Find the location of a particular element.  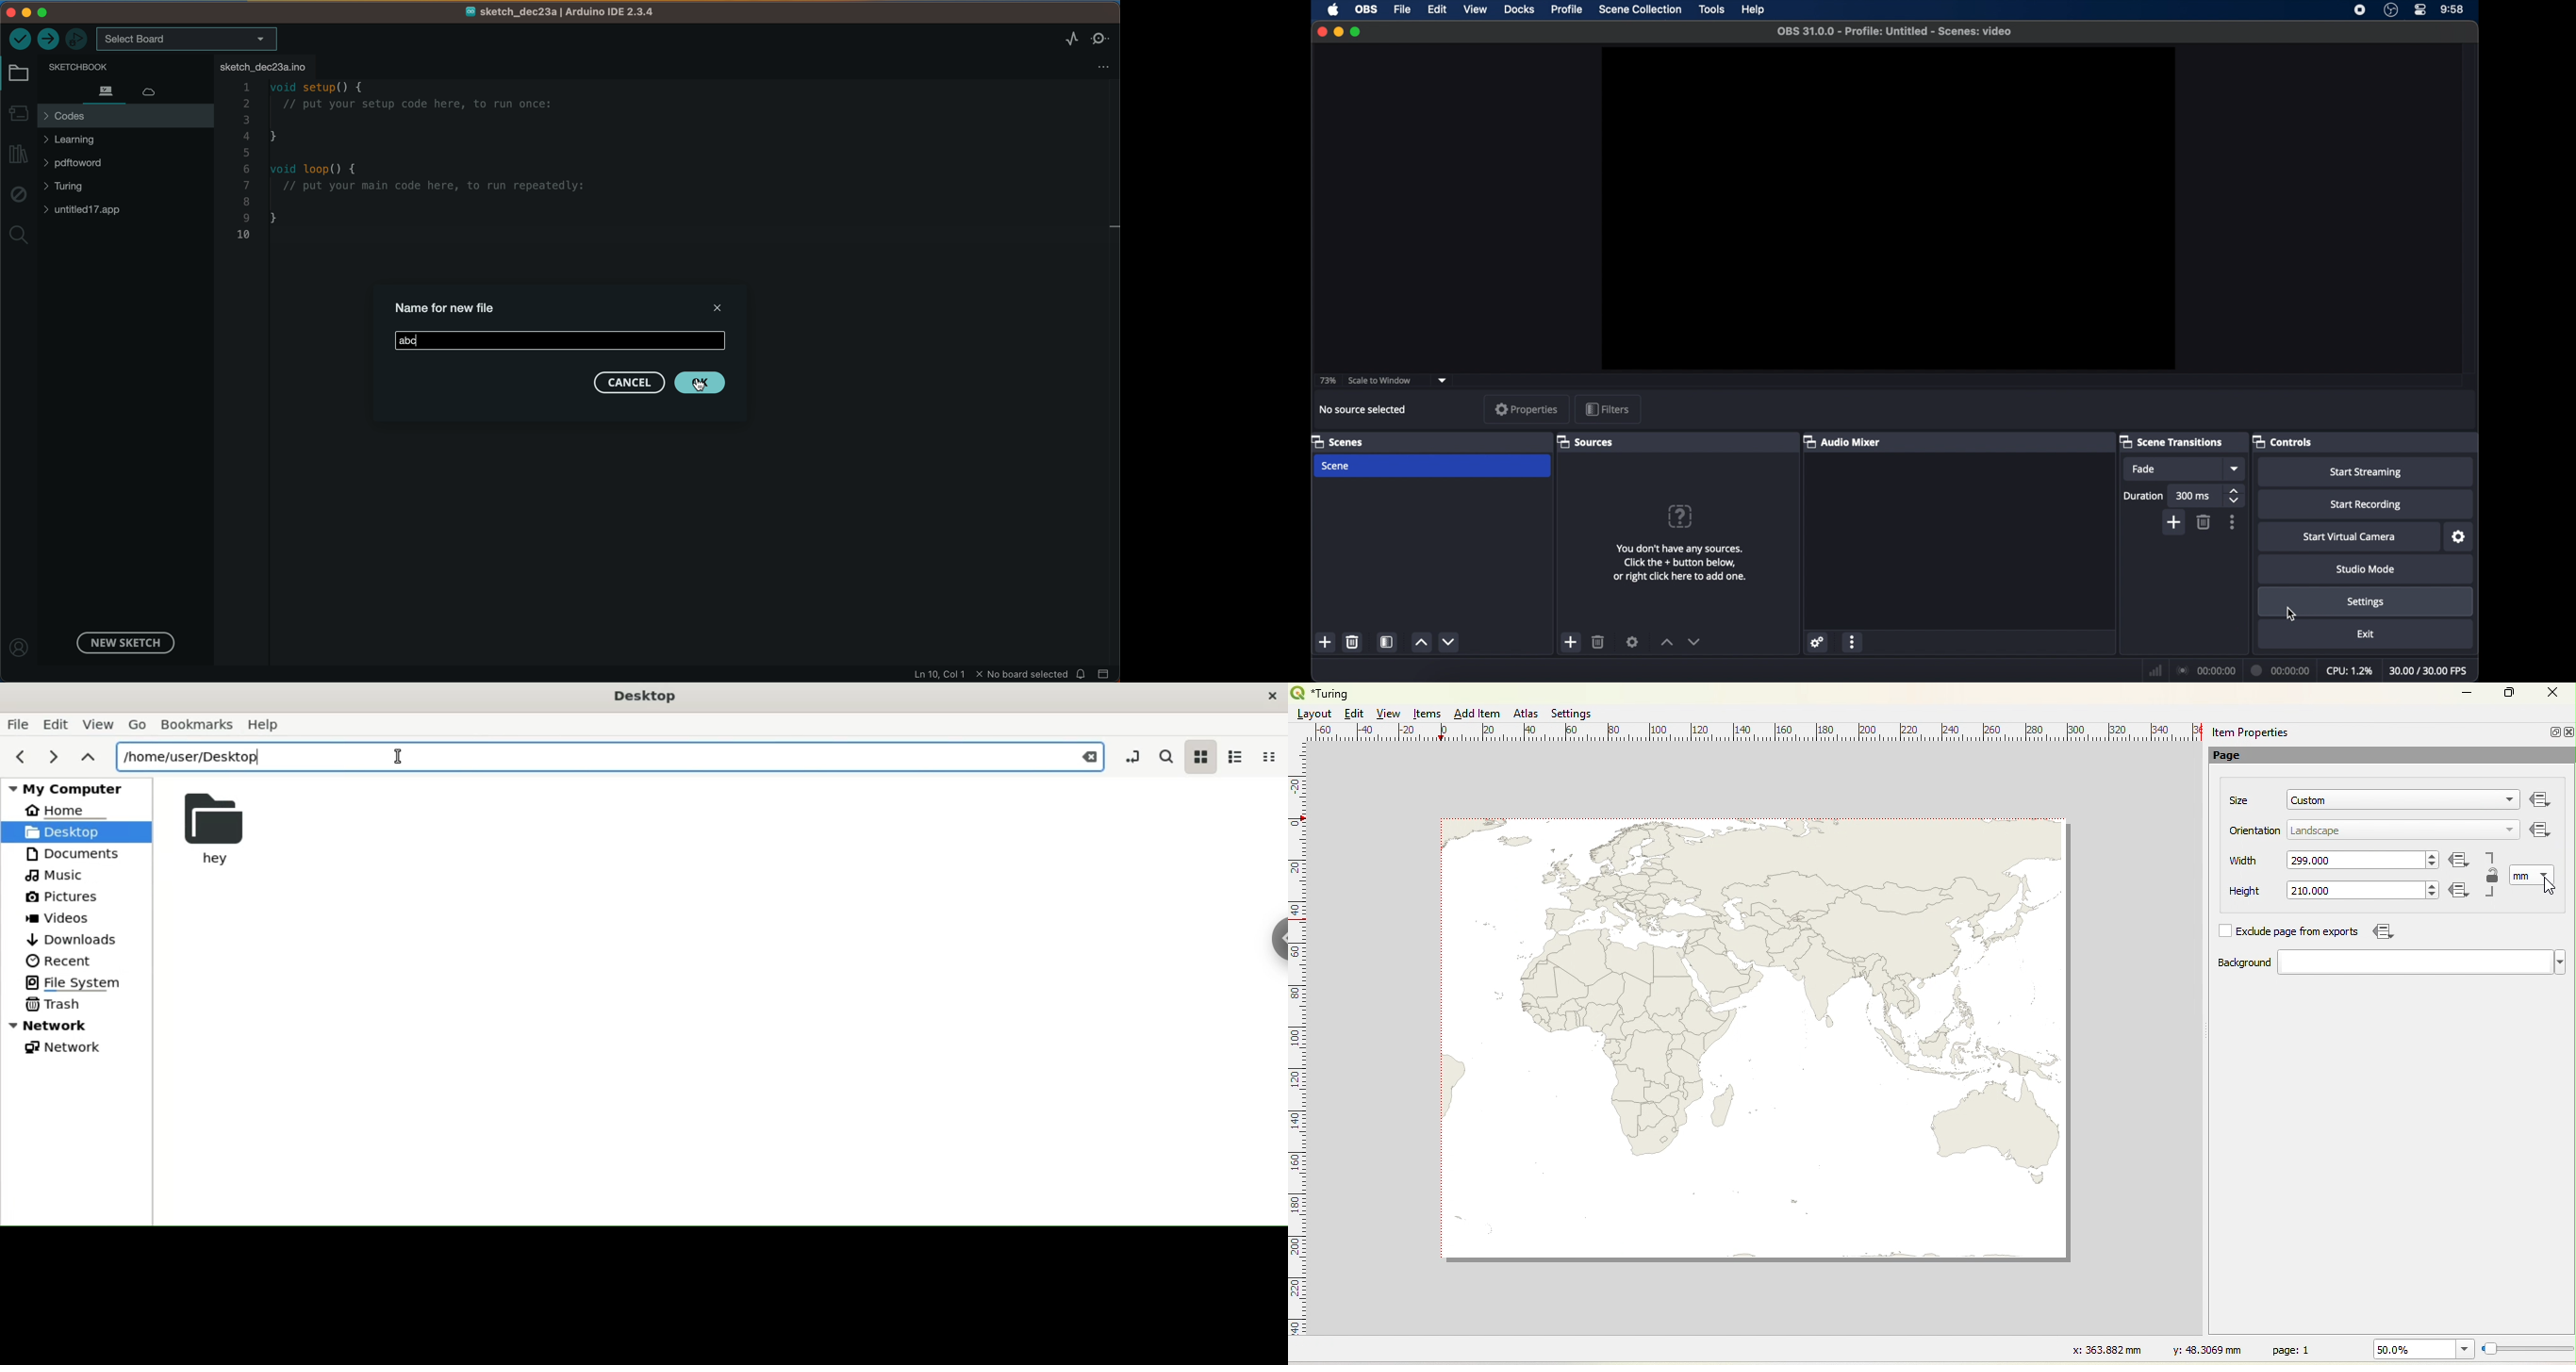

board selecter is located at coordinates (188, 39).